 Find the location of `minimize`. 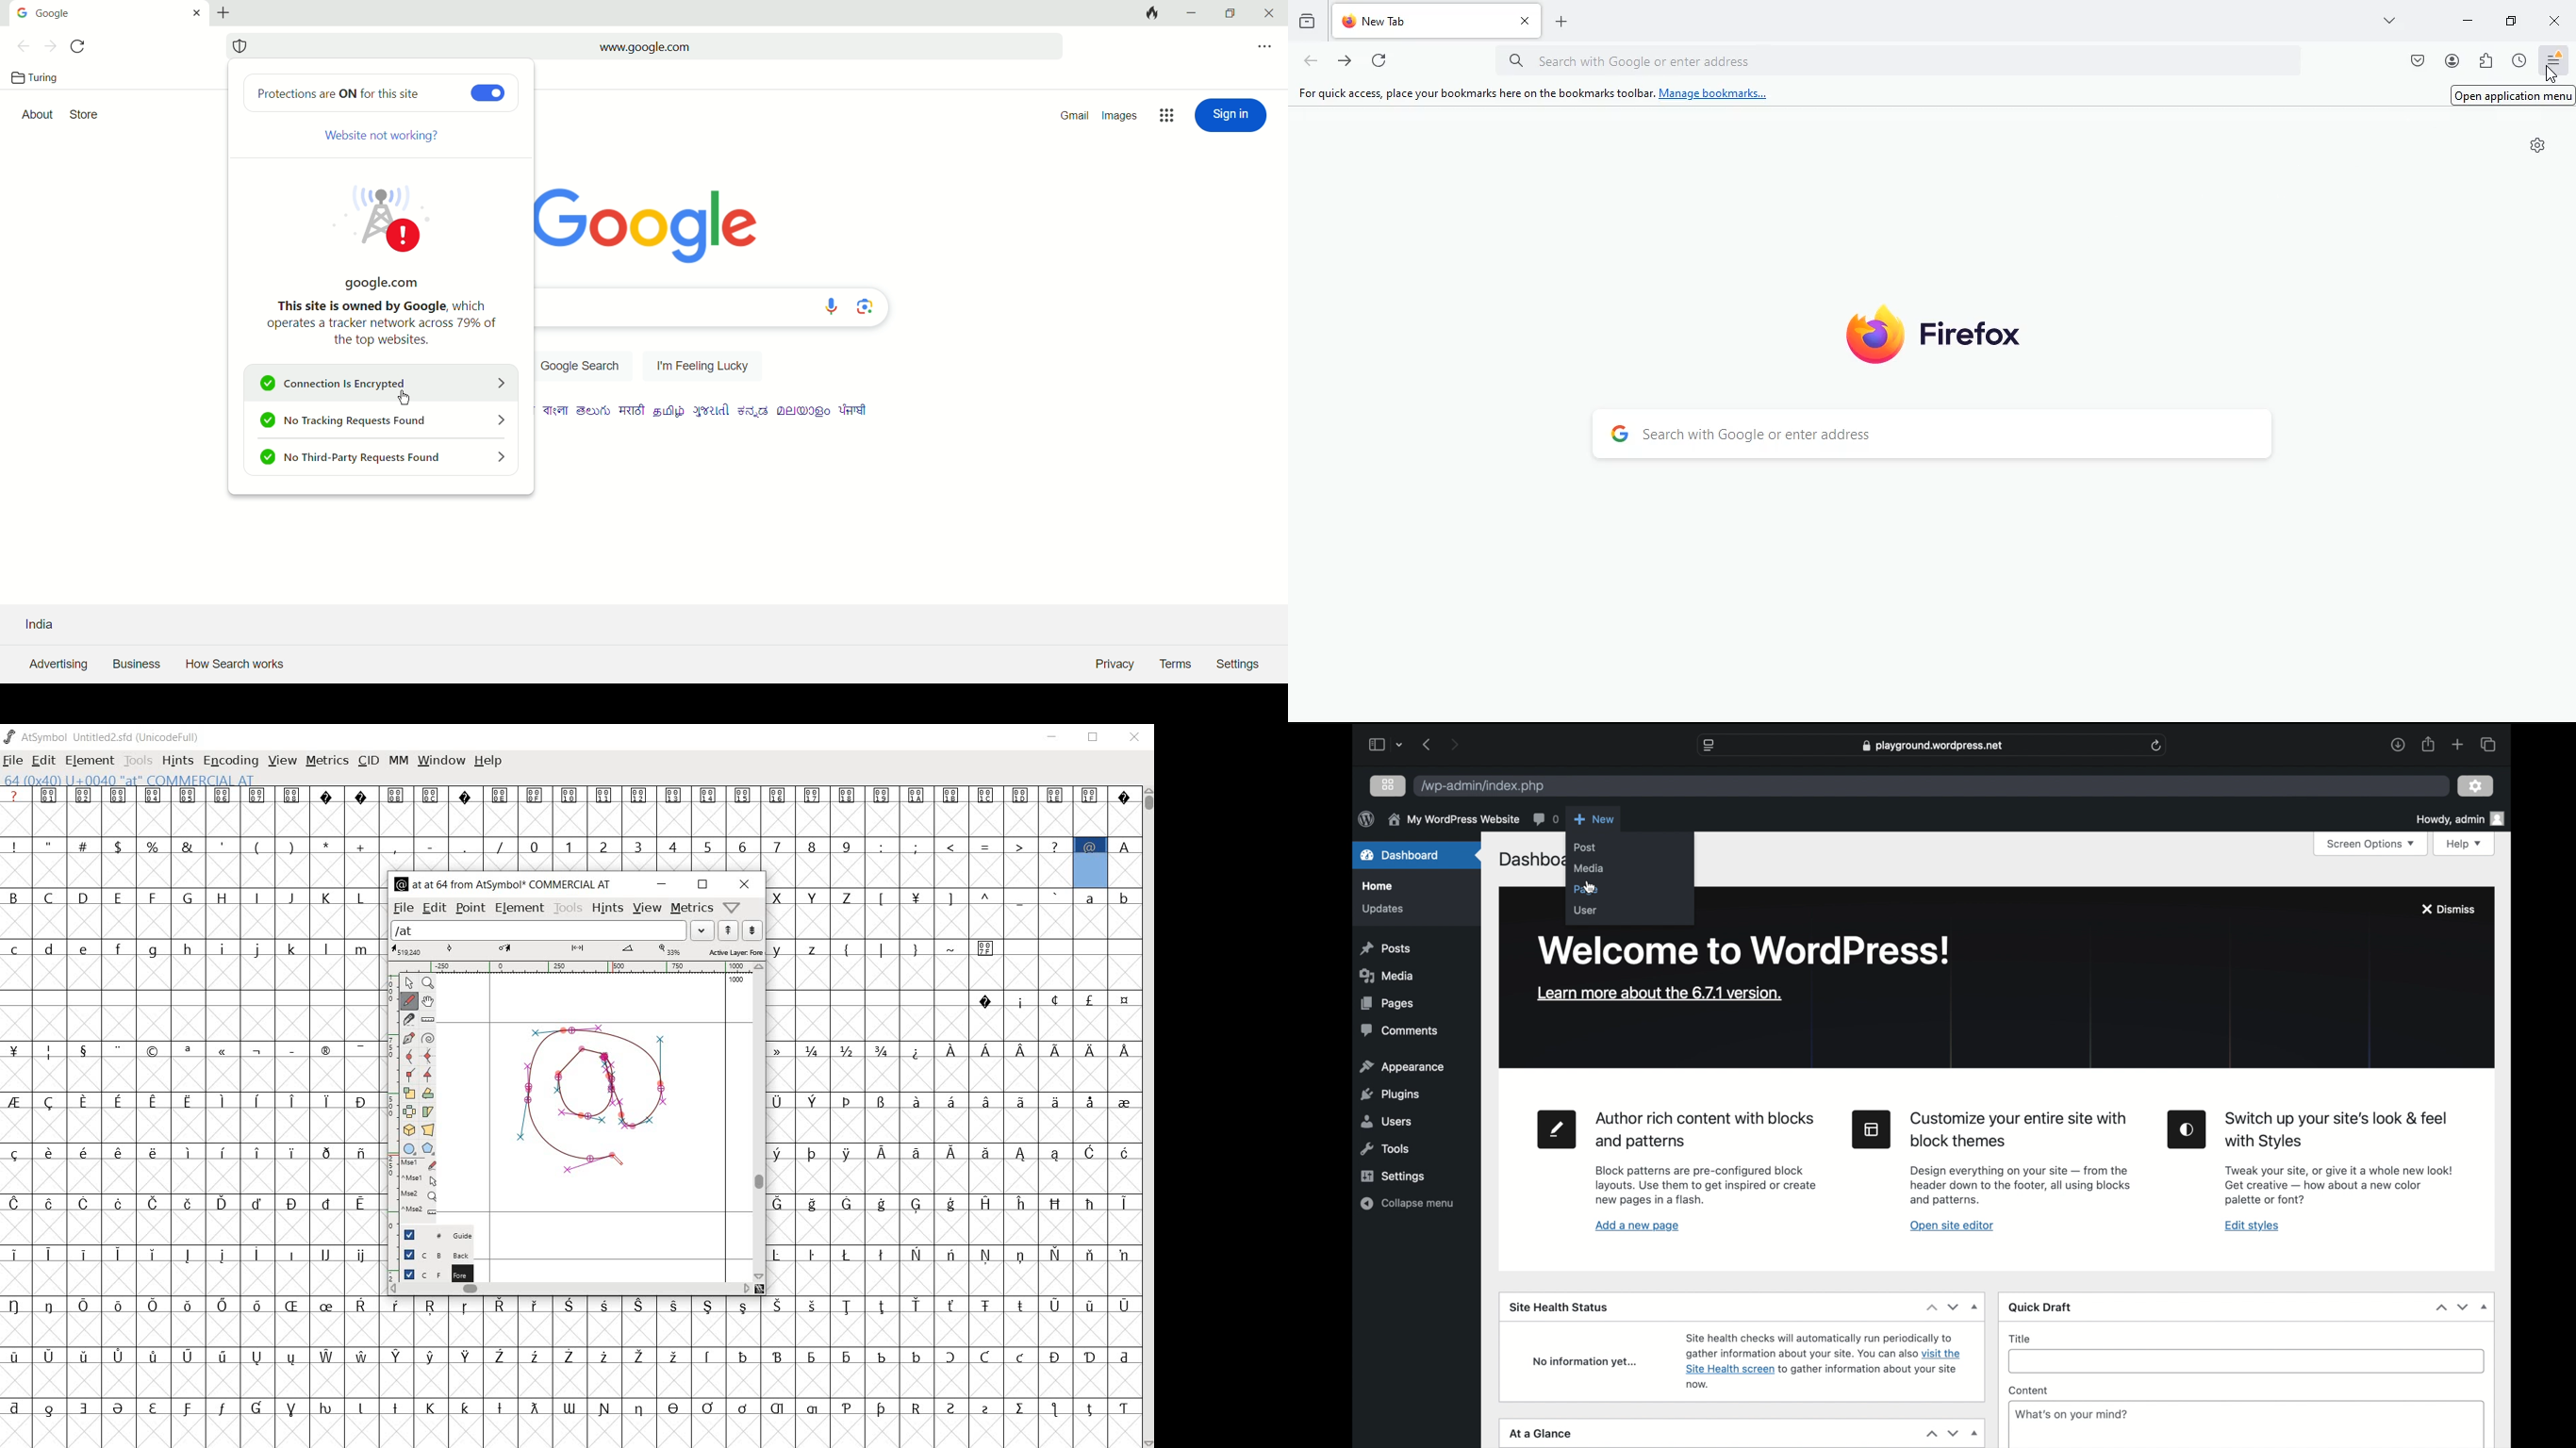

minimize is located at coordinates (2509, 20).